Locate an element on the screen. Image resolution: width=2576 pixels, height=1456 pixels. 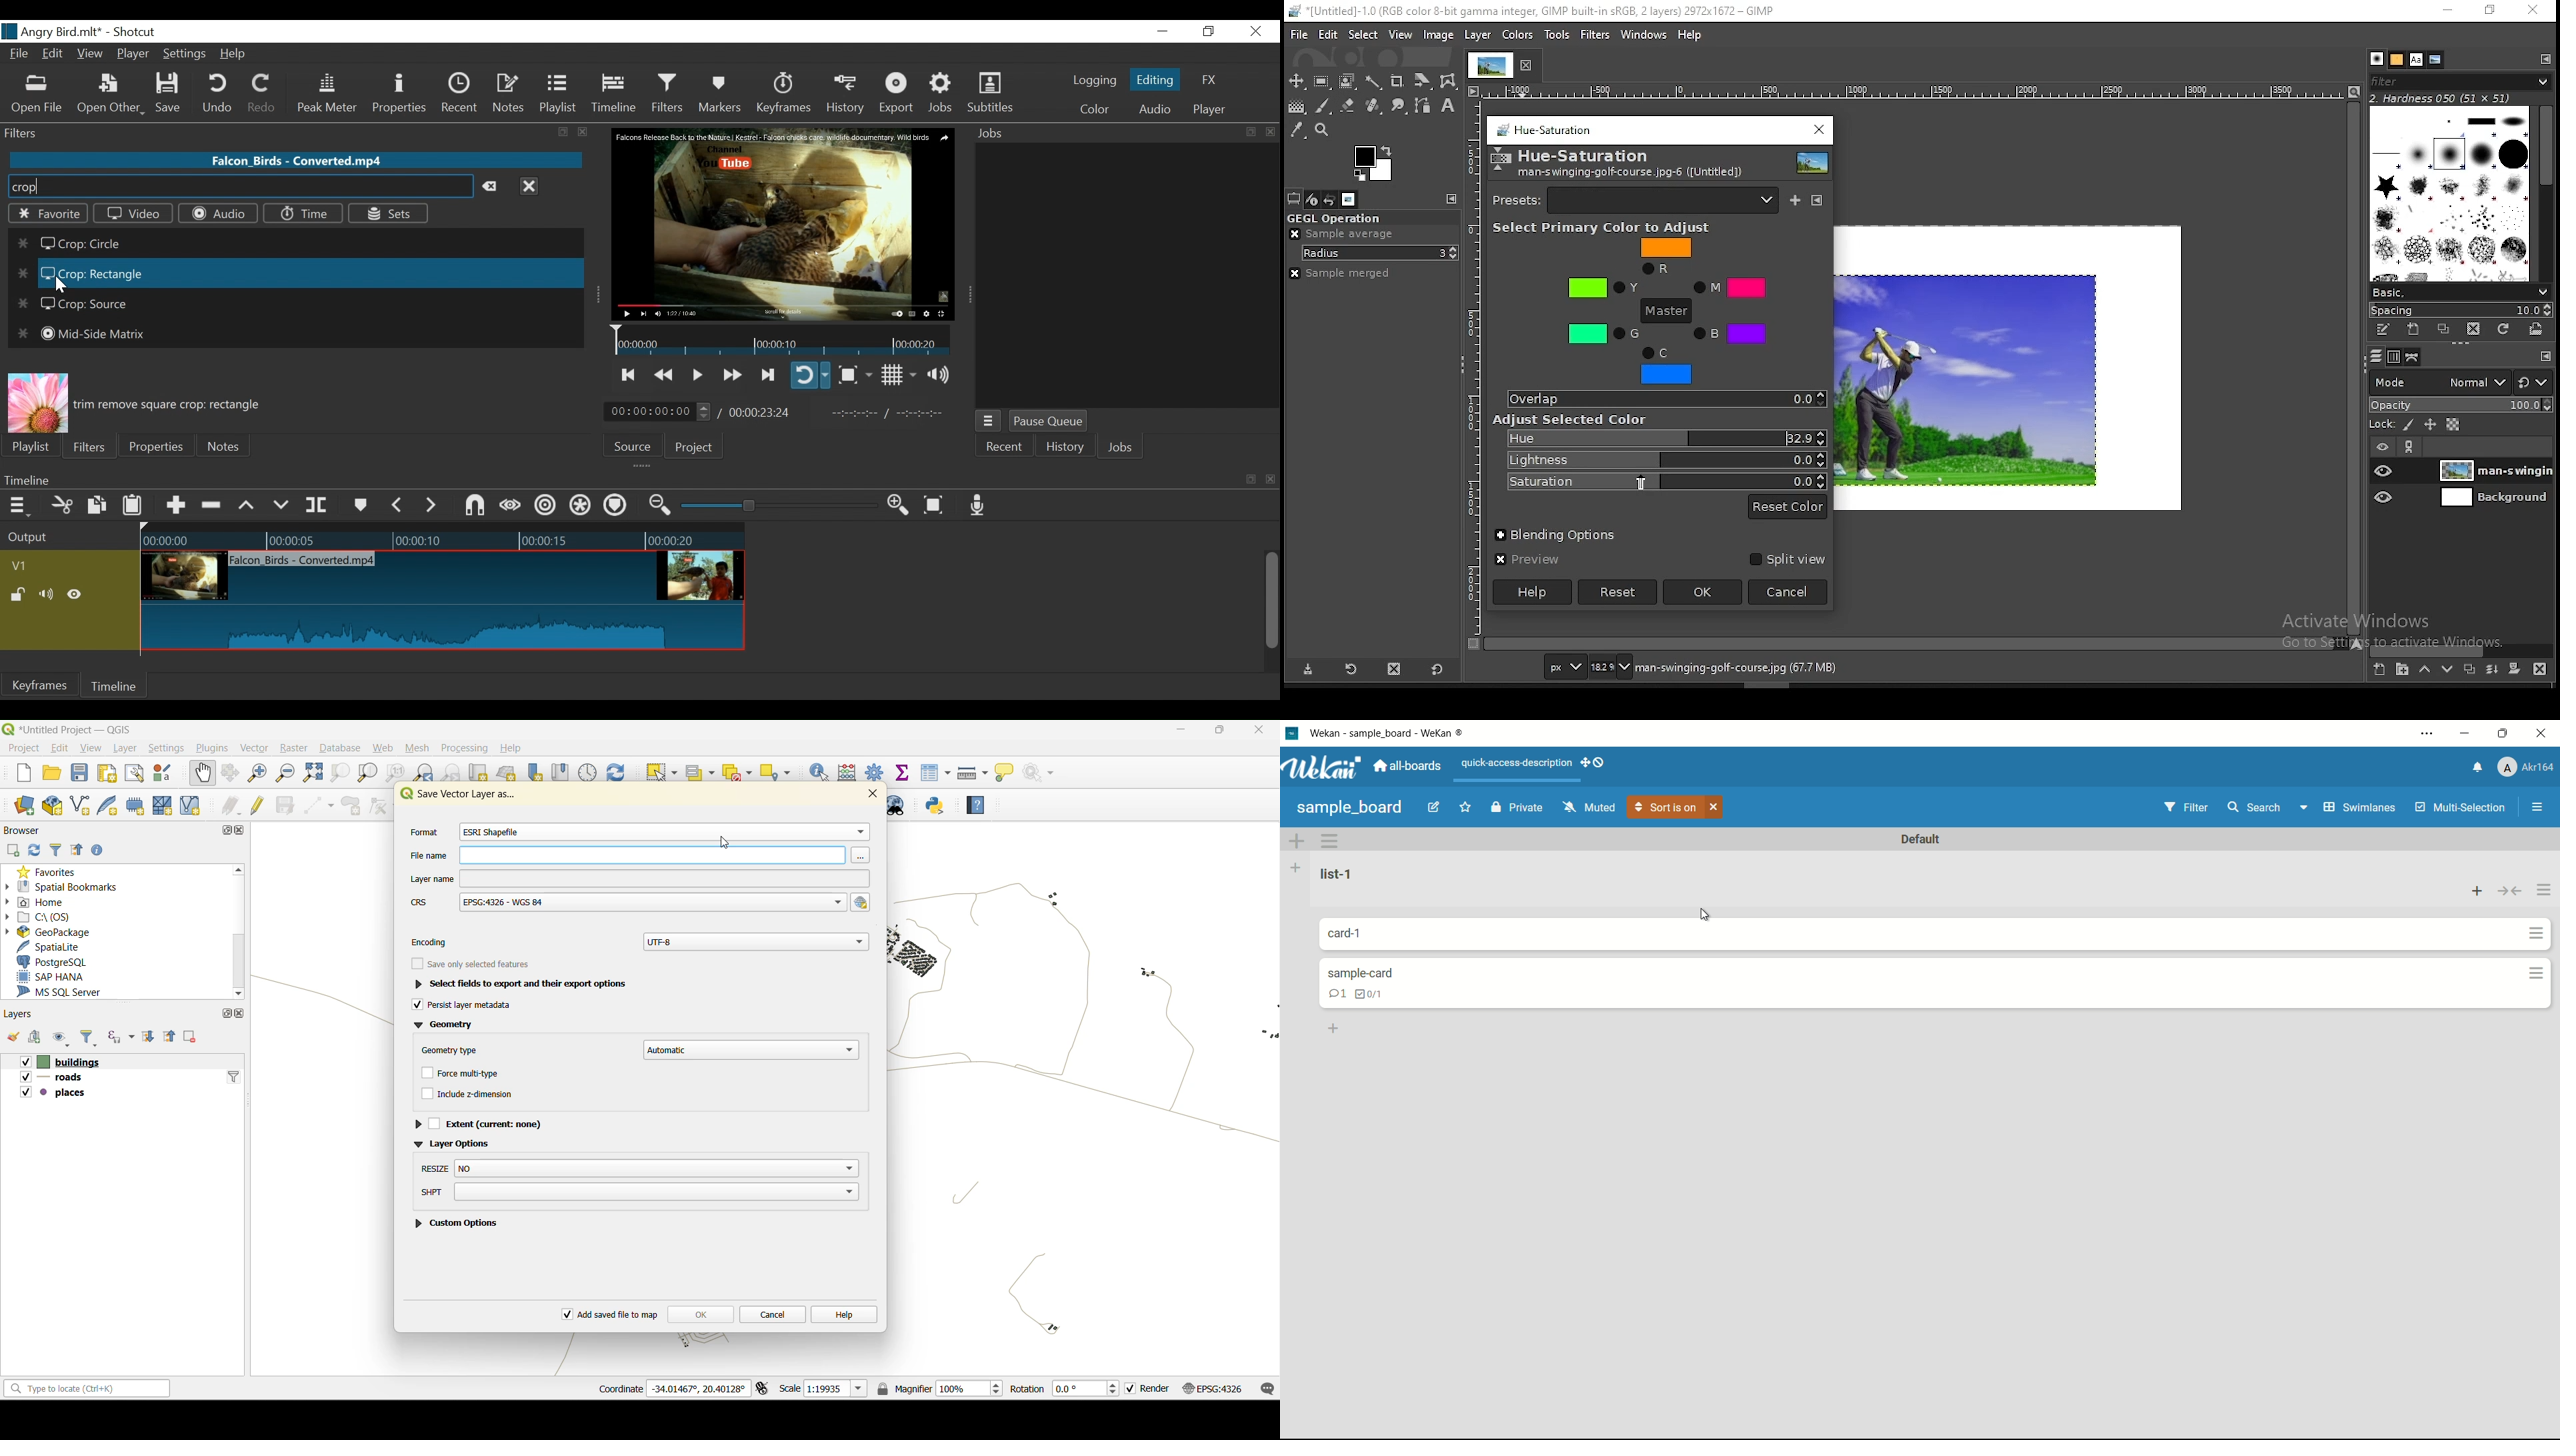
brushes is located at coordinates (2449, 194).